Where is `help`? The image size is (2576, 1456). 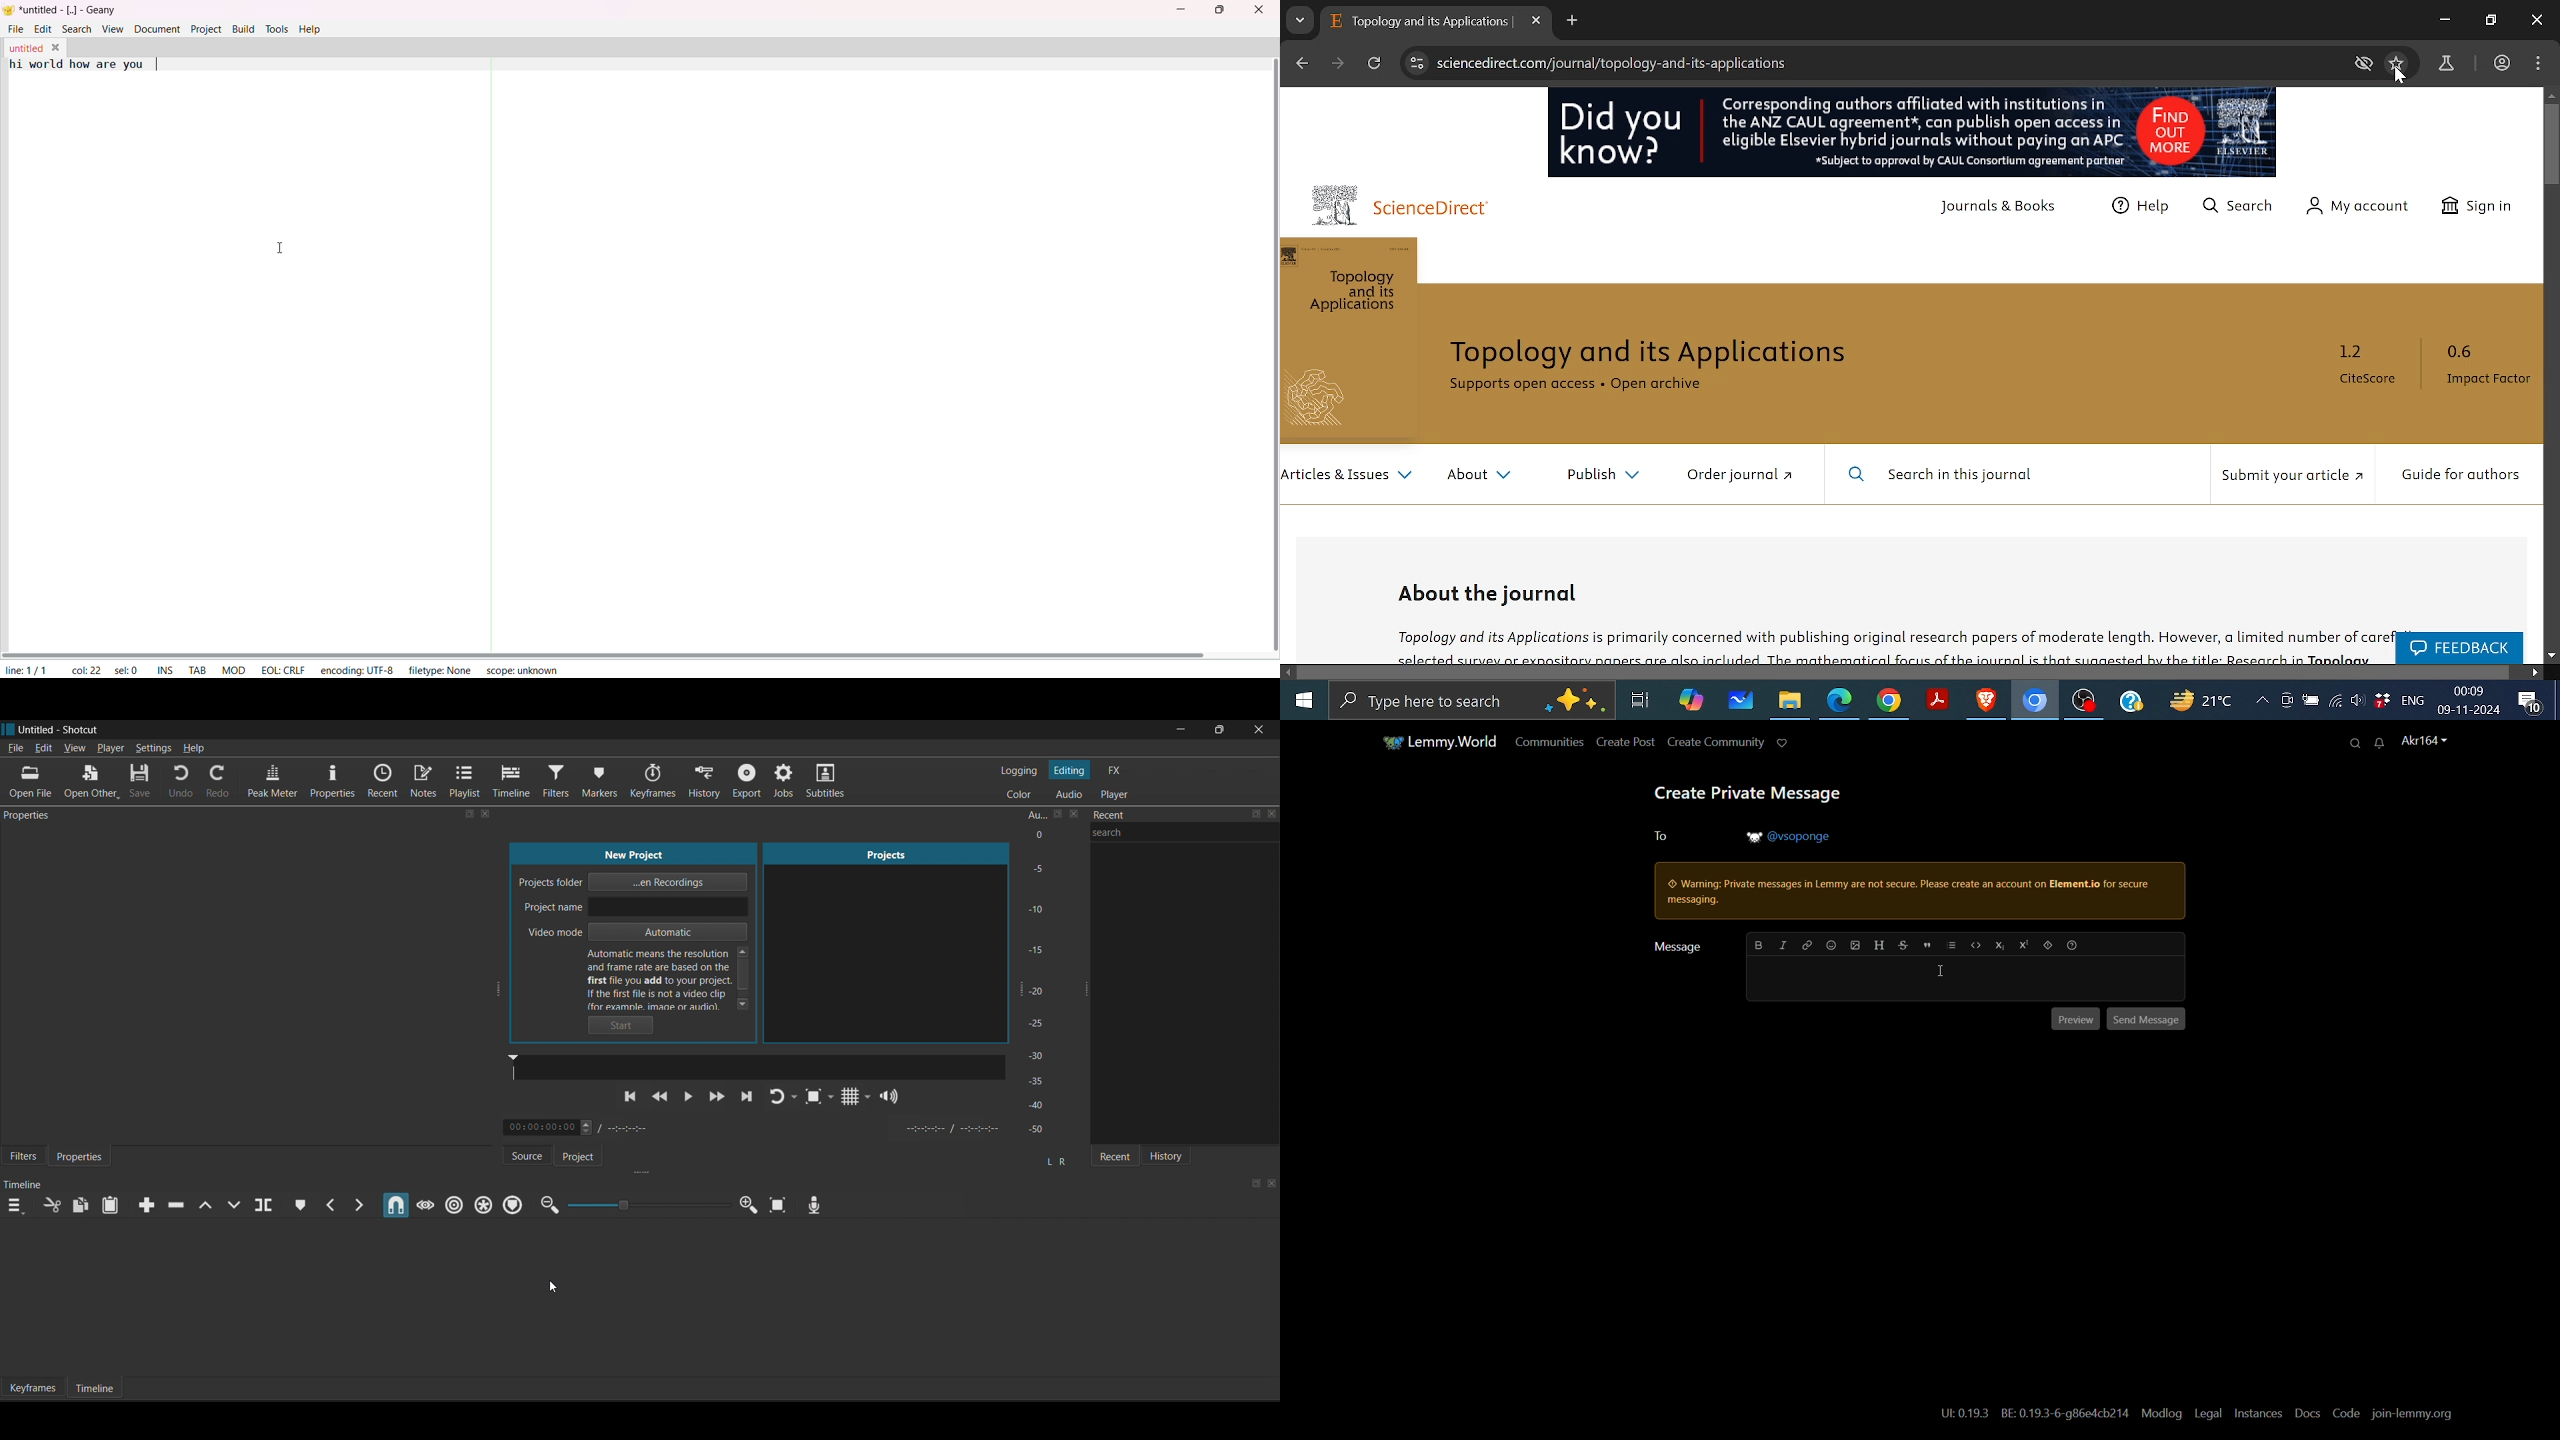
help is located at coordinates (2144, 211).